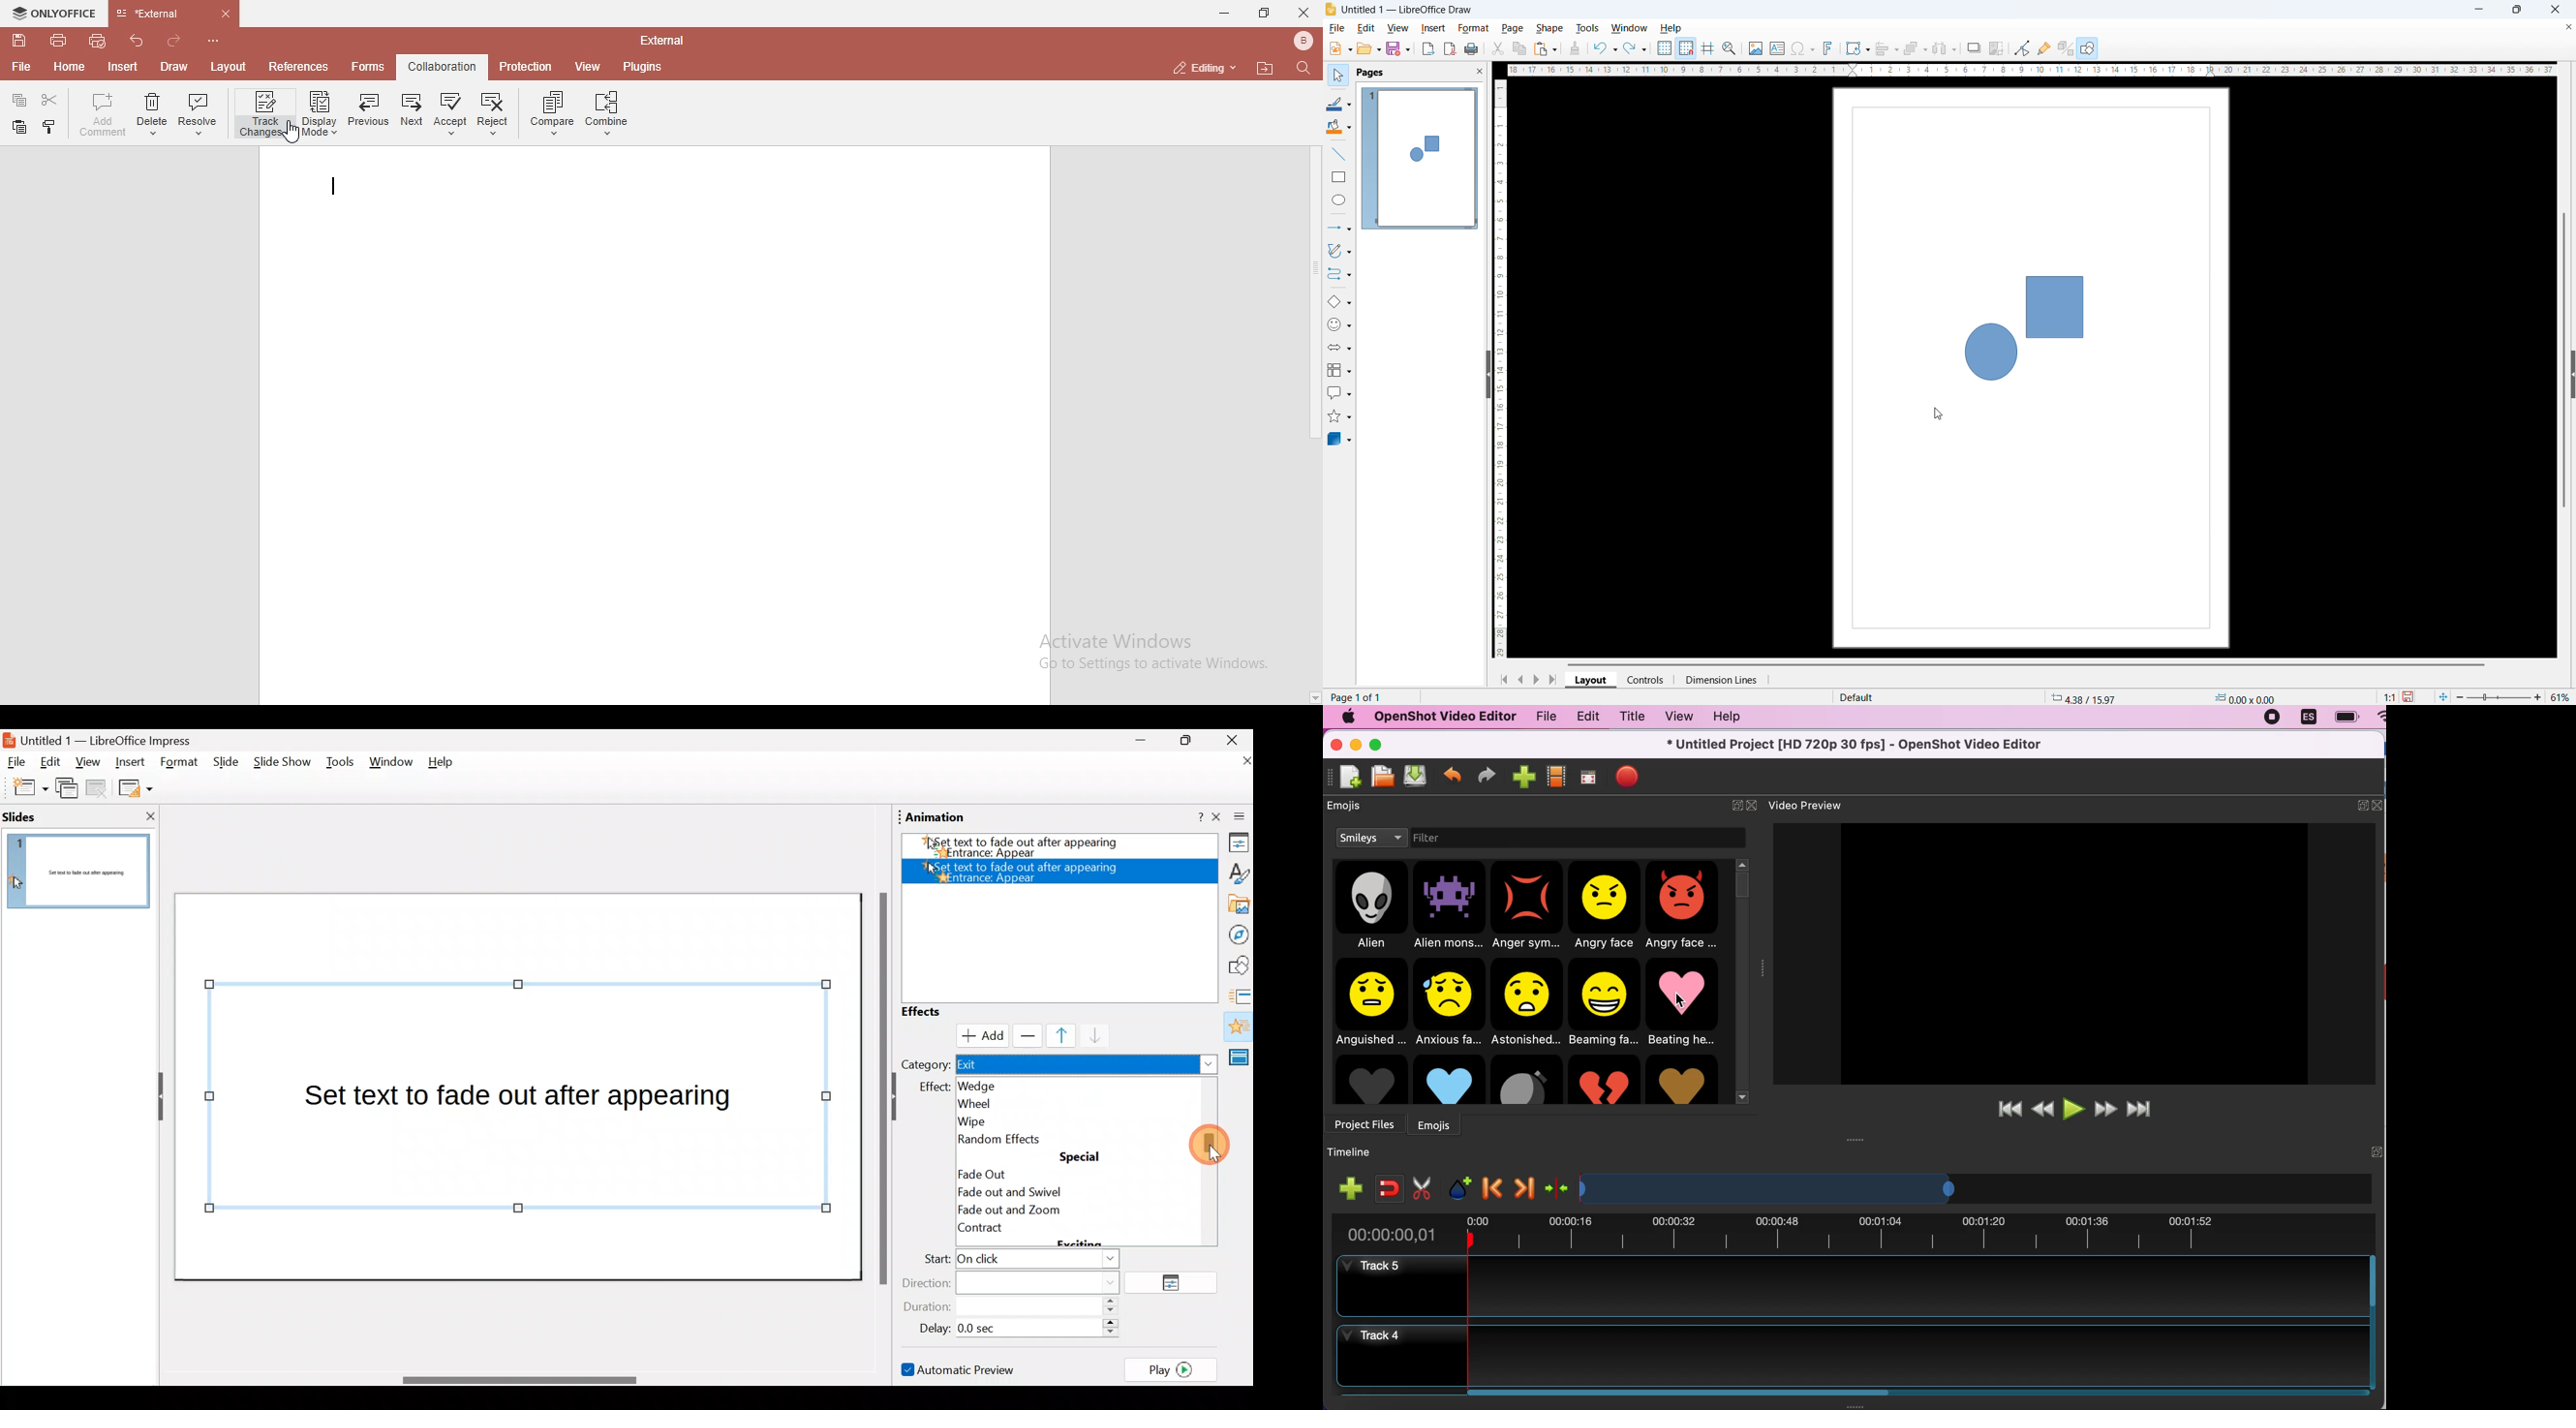 This screenshot has height=1428, width=2576. Describe the element at coordinates (1671, 29) in the screenshot. I see `help` at that location.